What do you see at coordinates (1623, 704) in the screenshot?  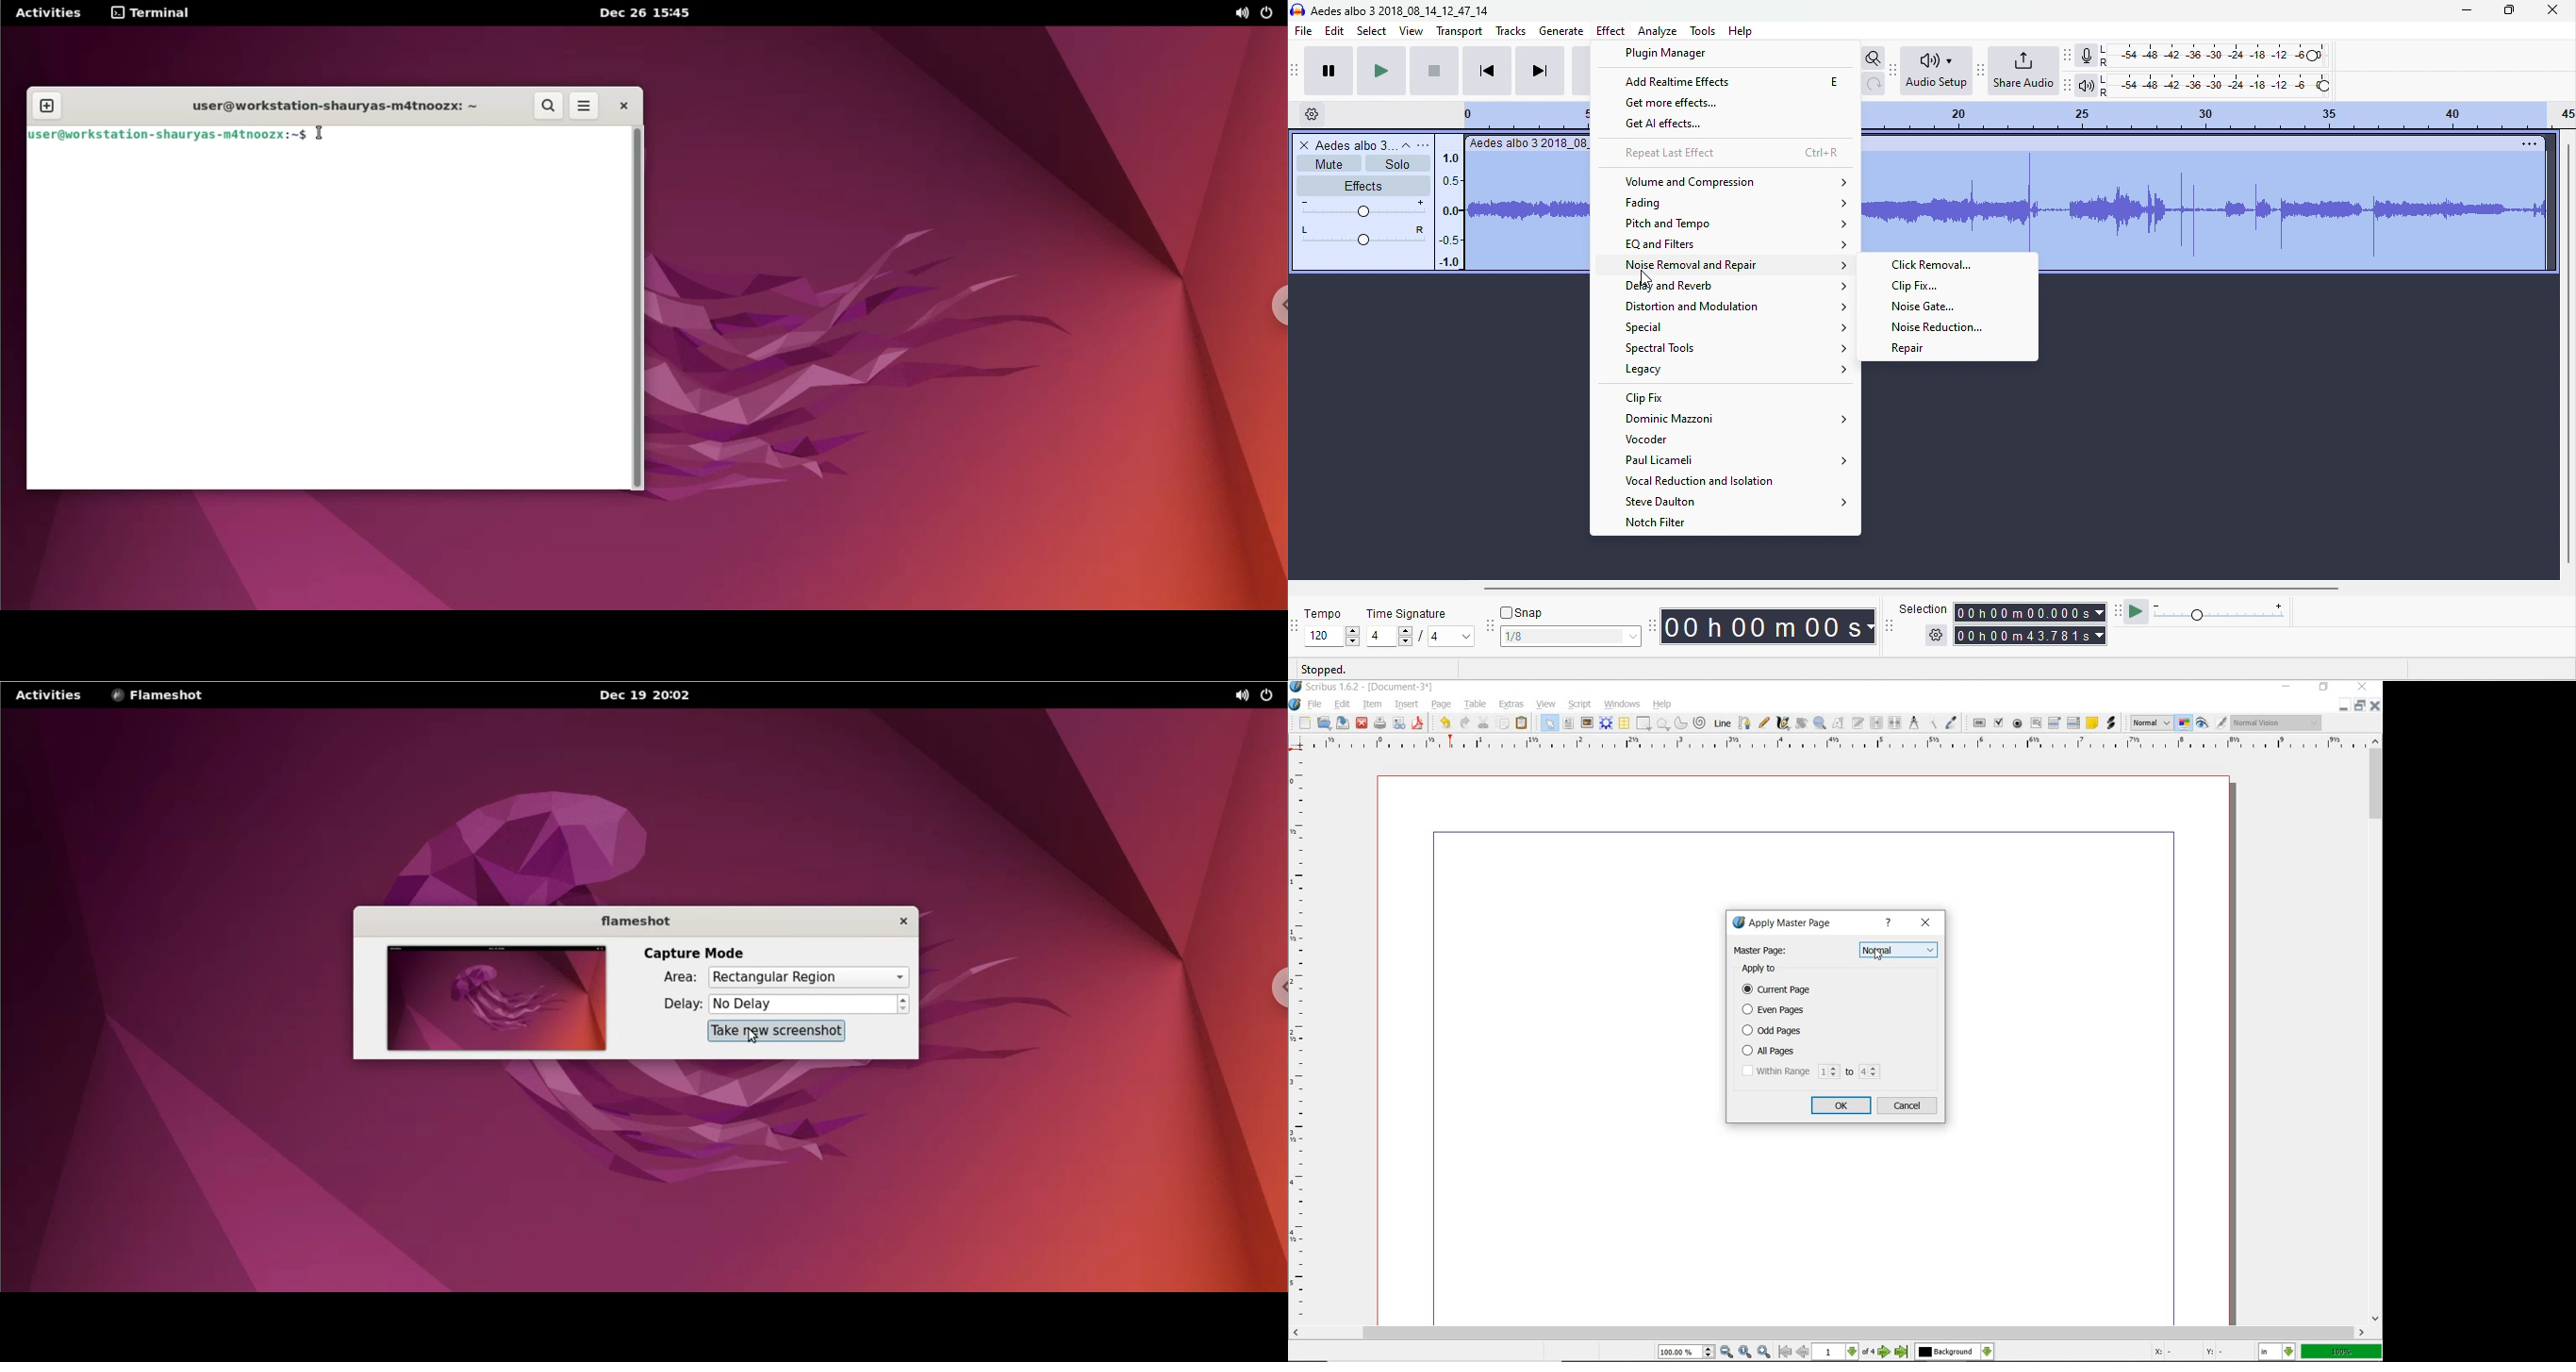 I see `windows` at bounding box center [1623, 704].